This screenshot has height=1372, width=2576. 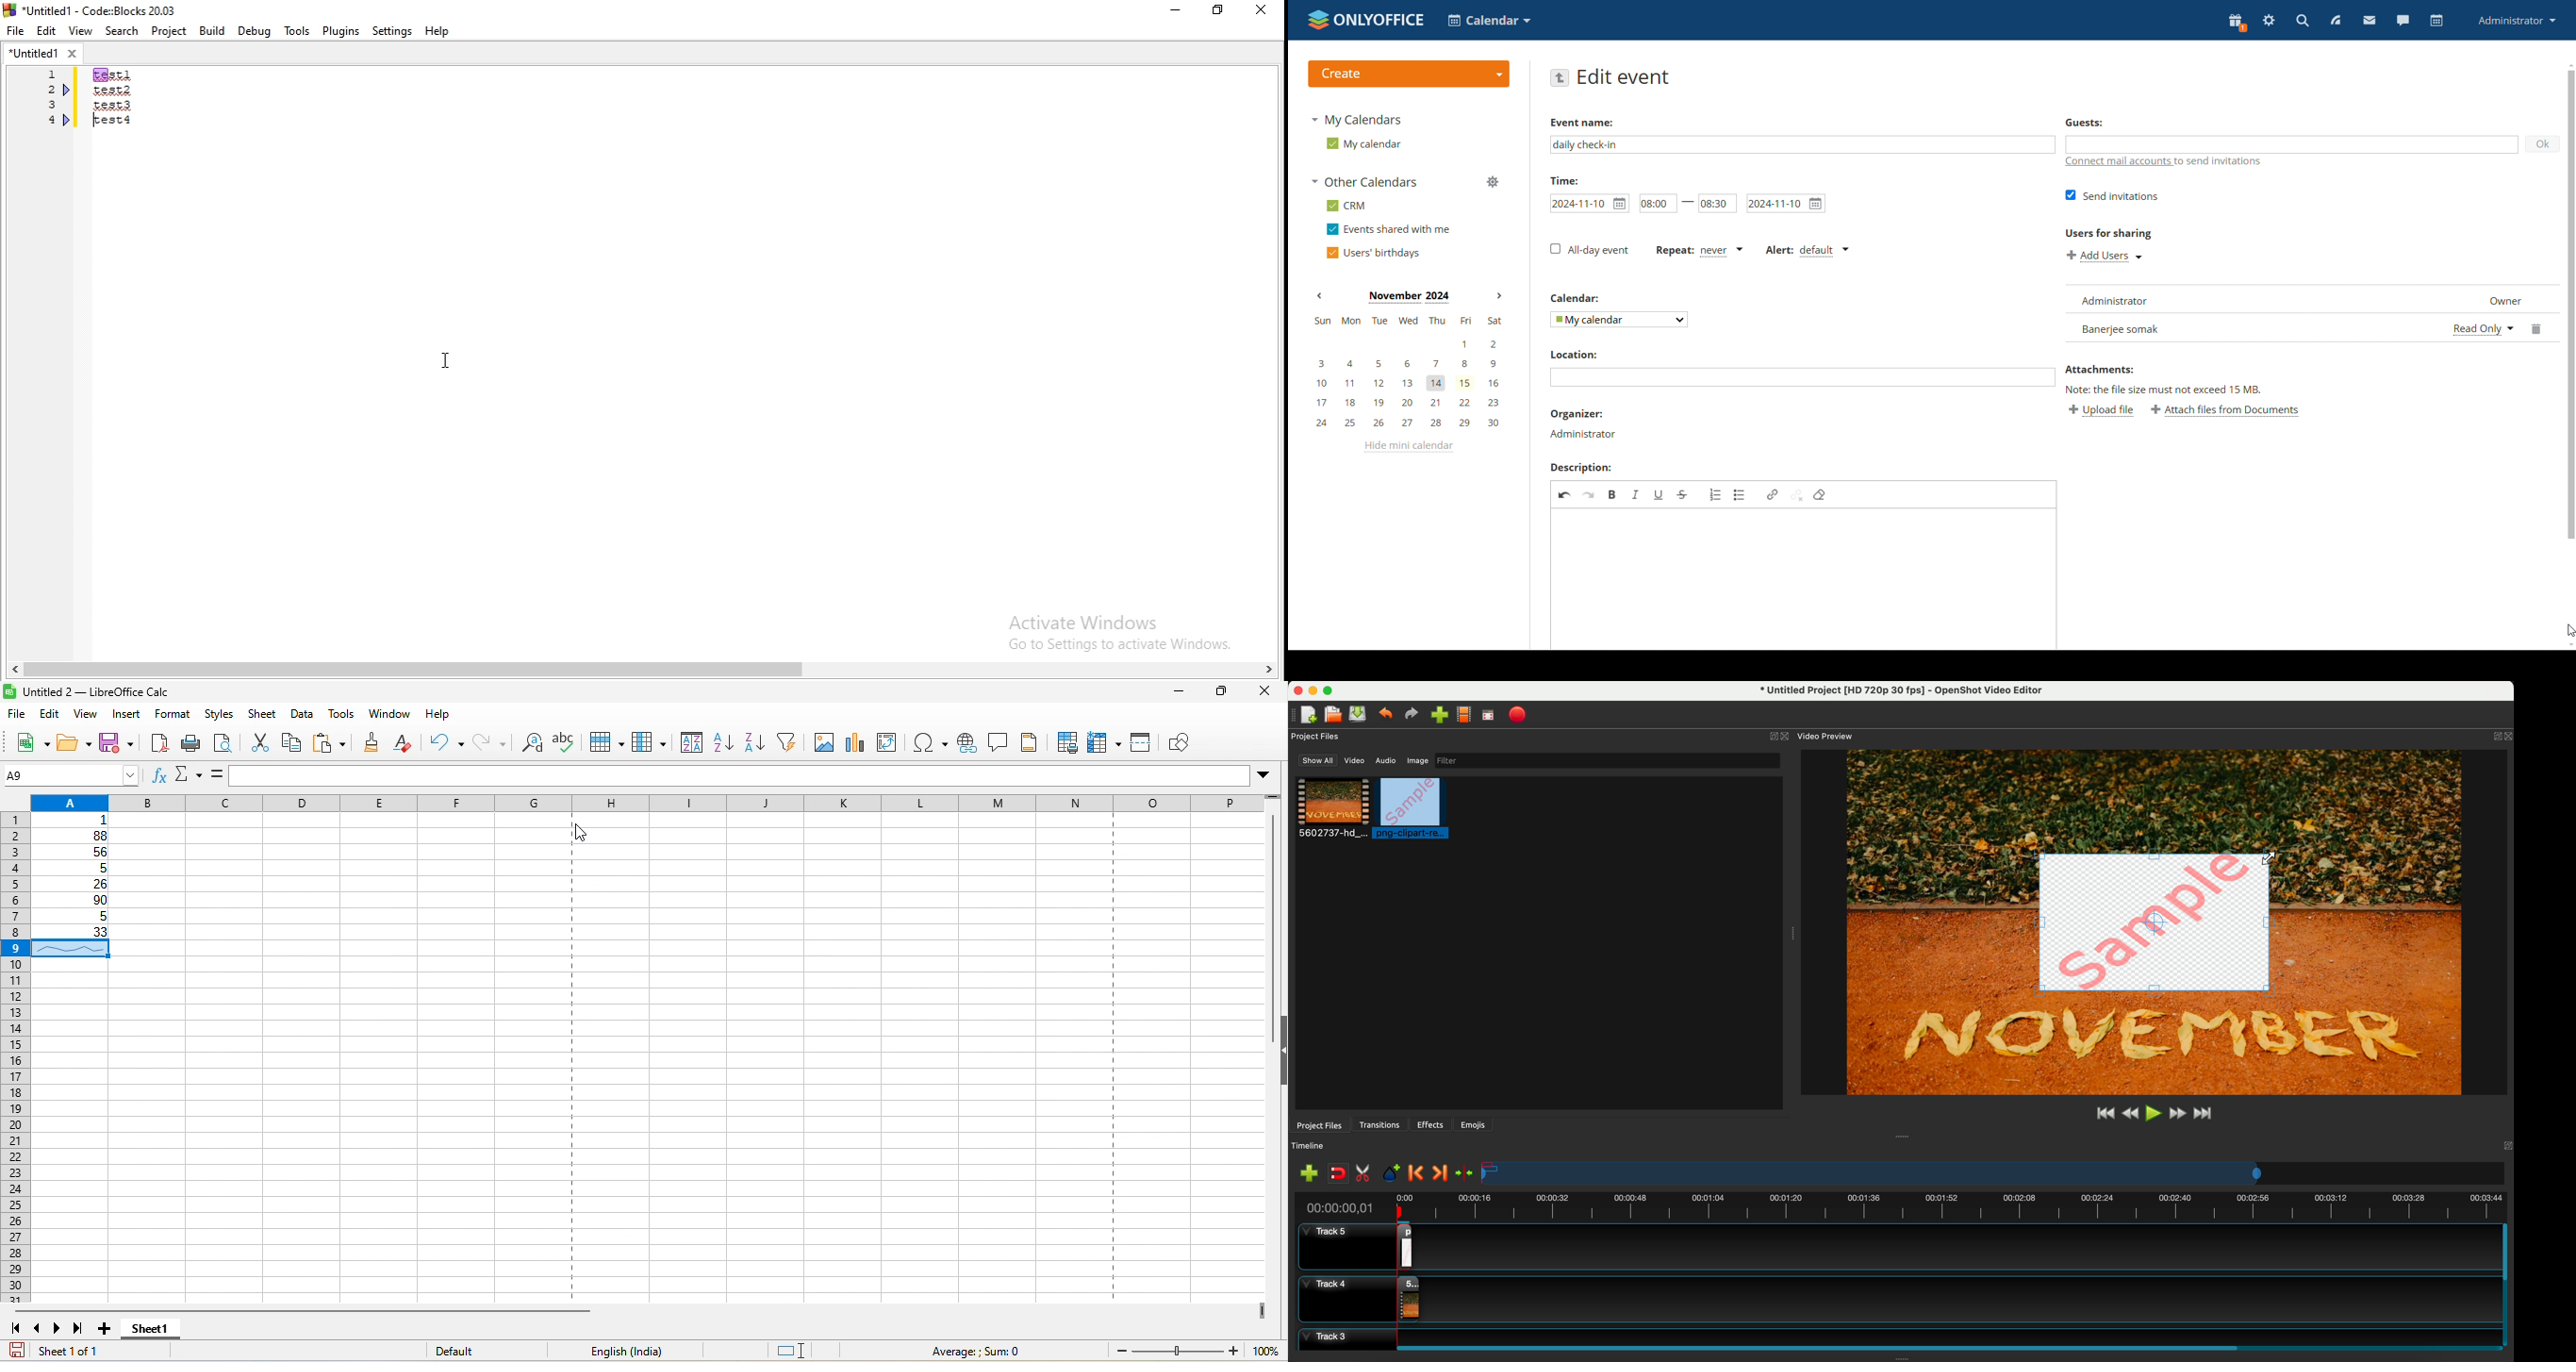 I want to click on mini calendar, so click(x=1407, y=373).